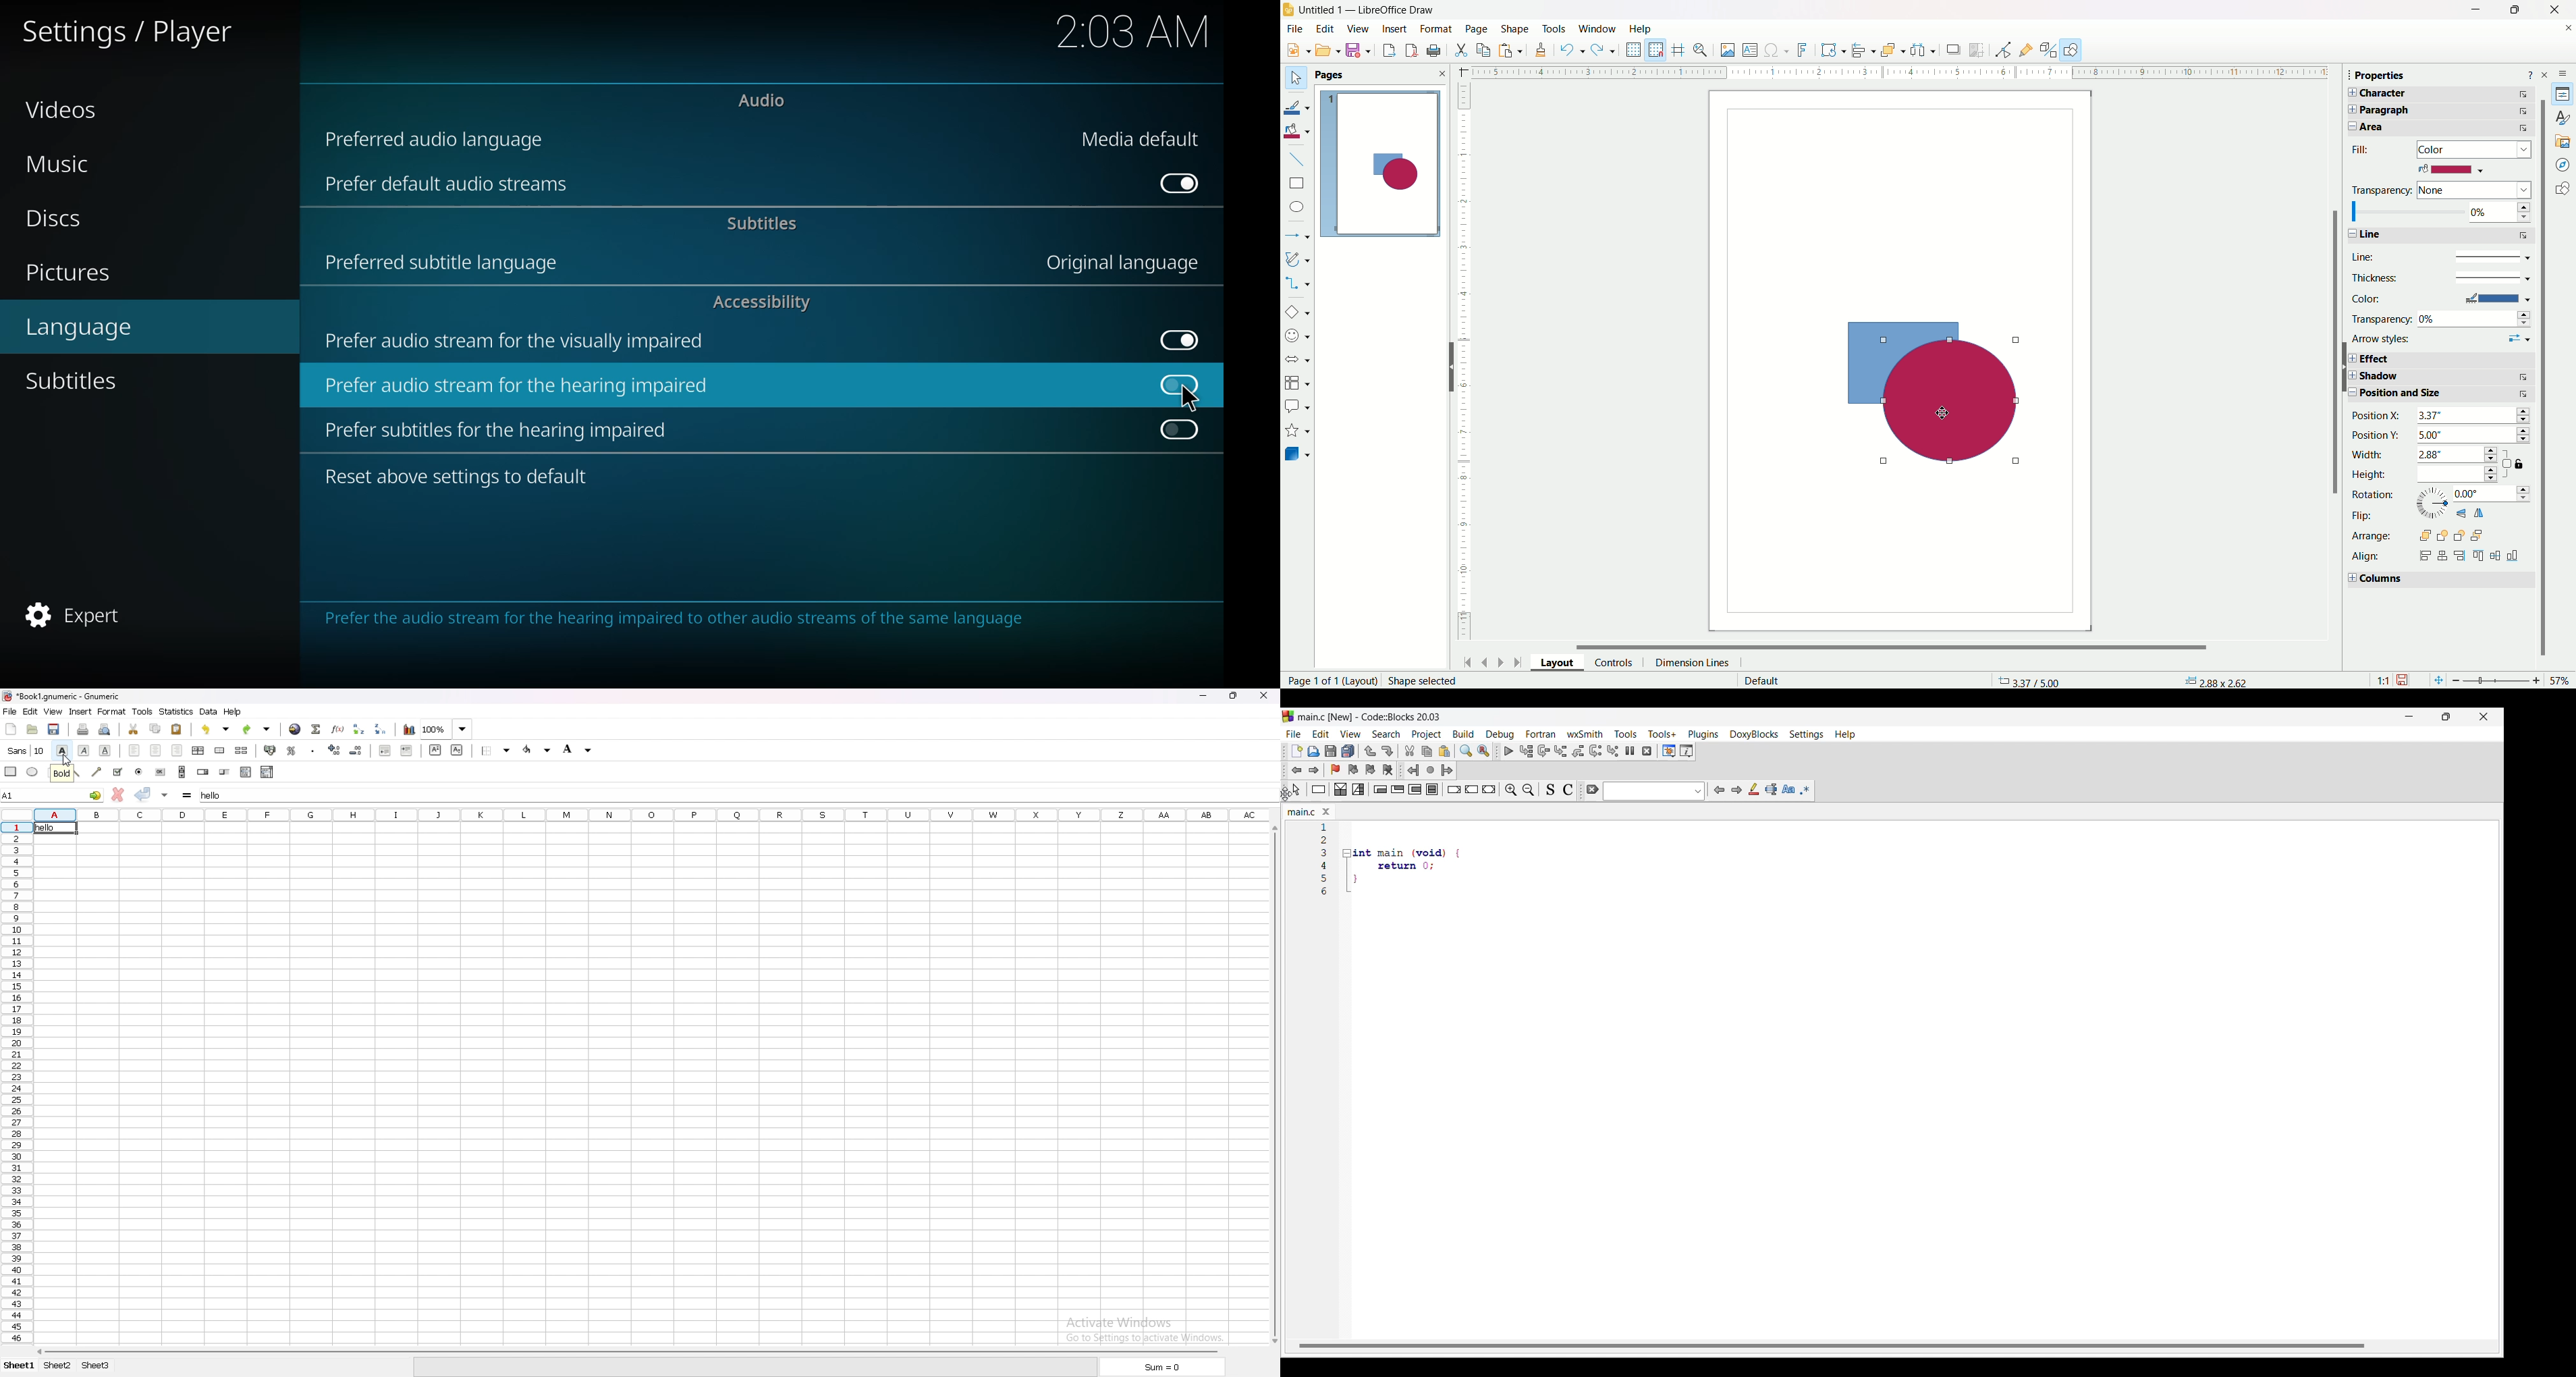  What do you see at coordinates (1605, 51) in the screenshot?
I see `redo` at bounding box center [1605, 51].